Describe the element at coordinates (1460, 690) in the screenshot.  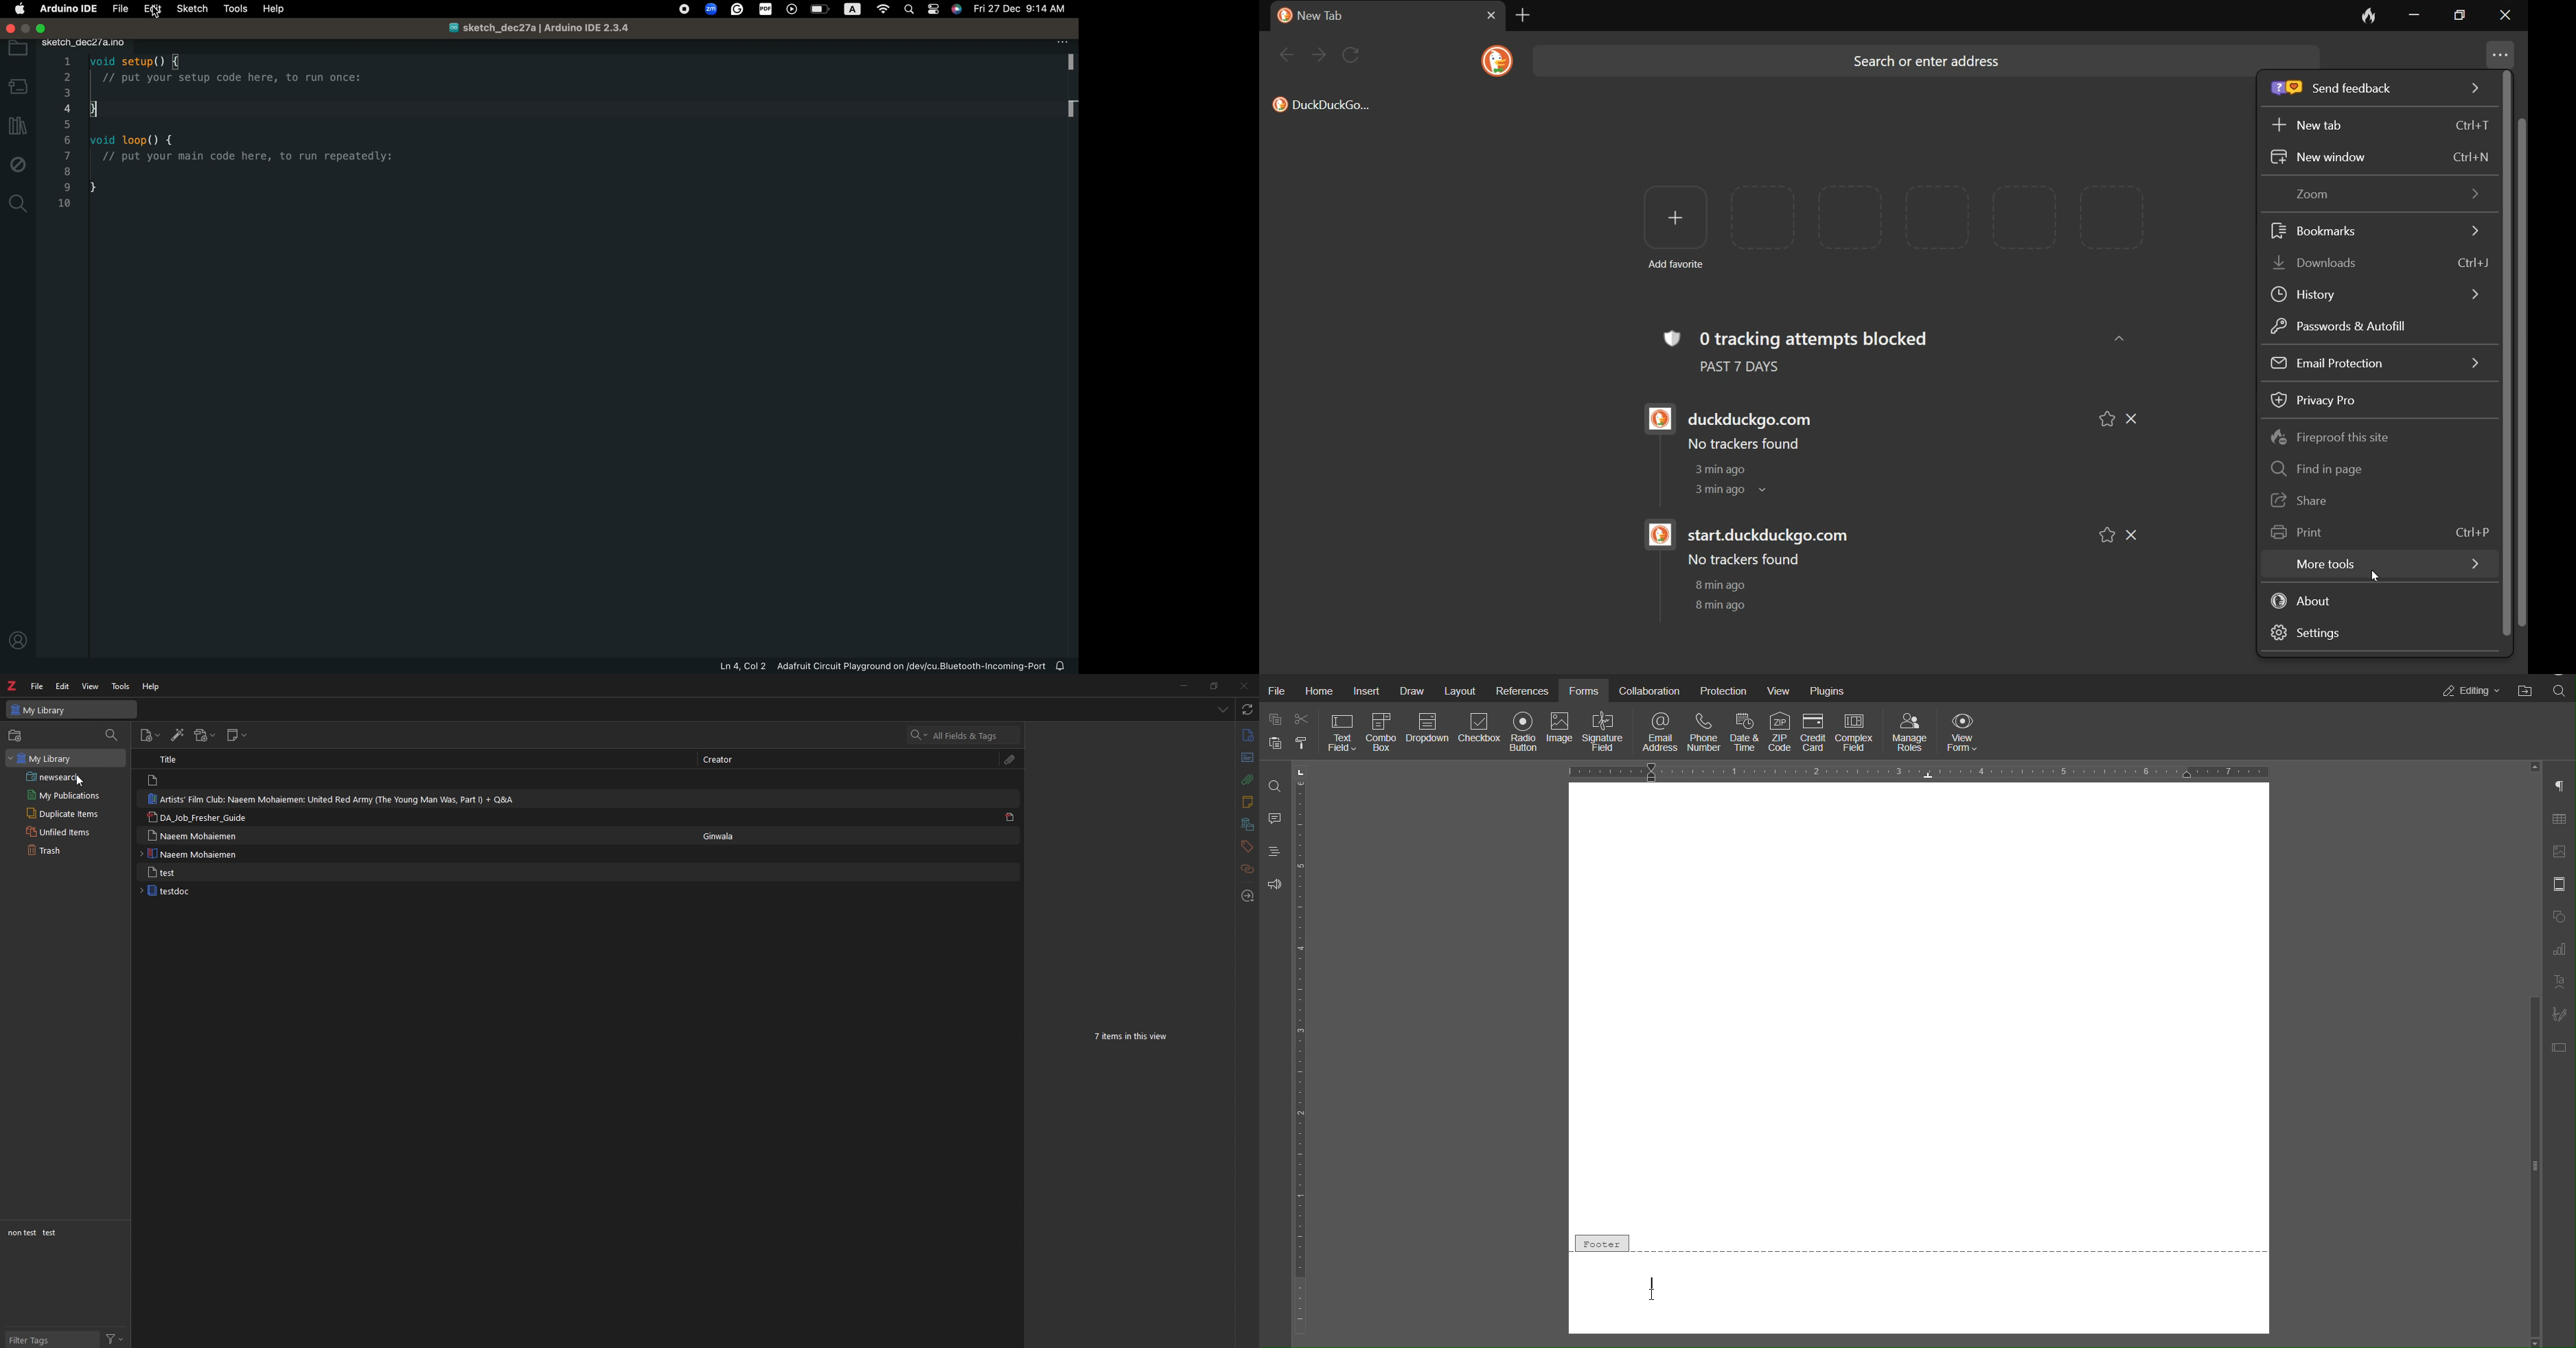
I see `Layout` at that location.